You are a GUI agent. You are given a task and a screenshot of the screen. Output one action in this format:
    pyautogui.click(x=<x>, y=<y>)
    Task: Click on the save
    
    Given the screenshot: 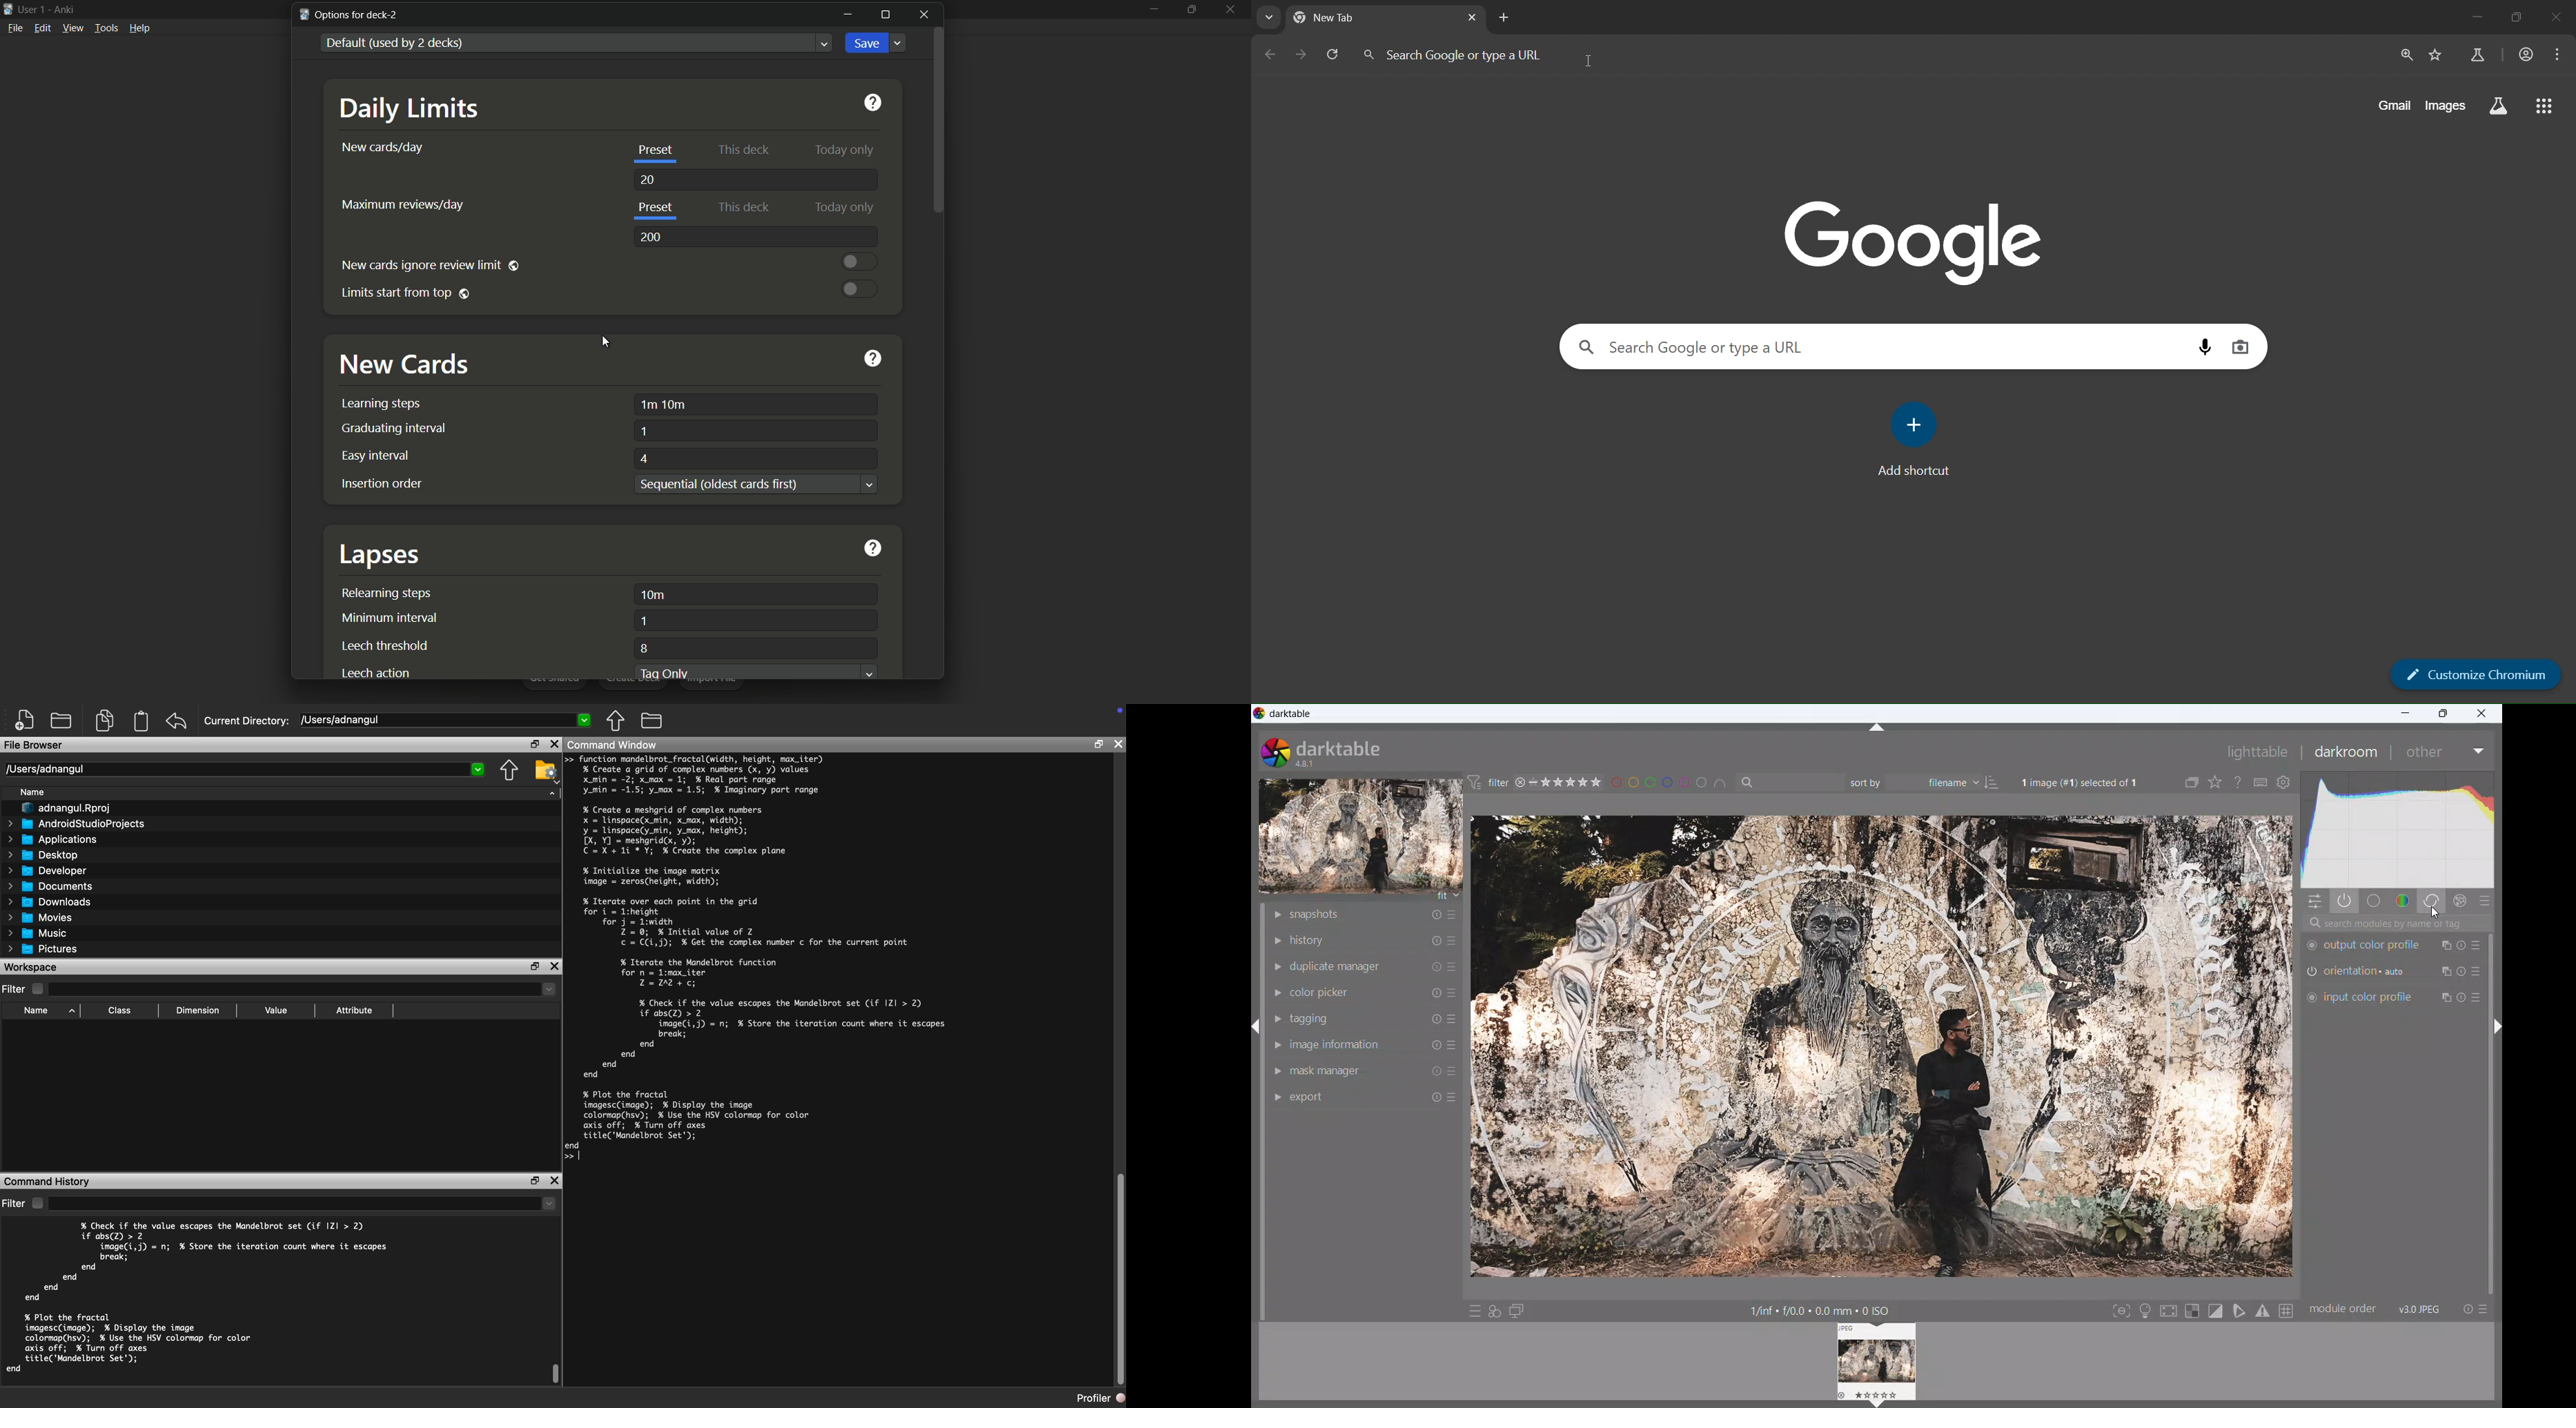 What is the action you would take?
    pyautogui.click(x=865, y=43)
    